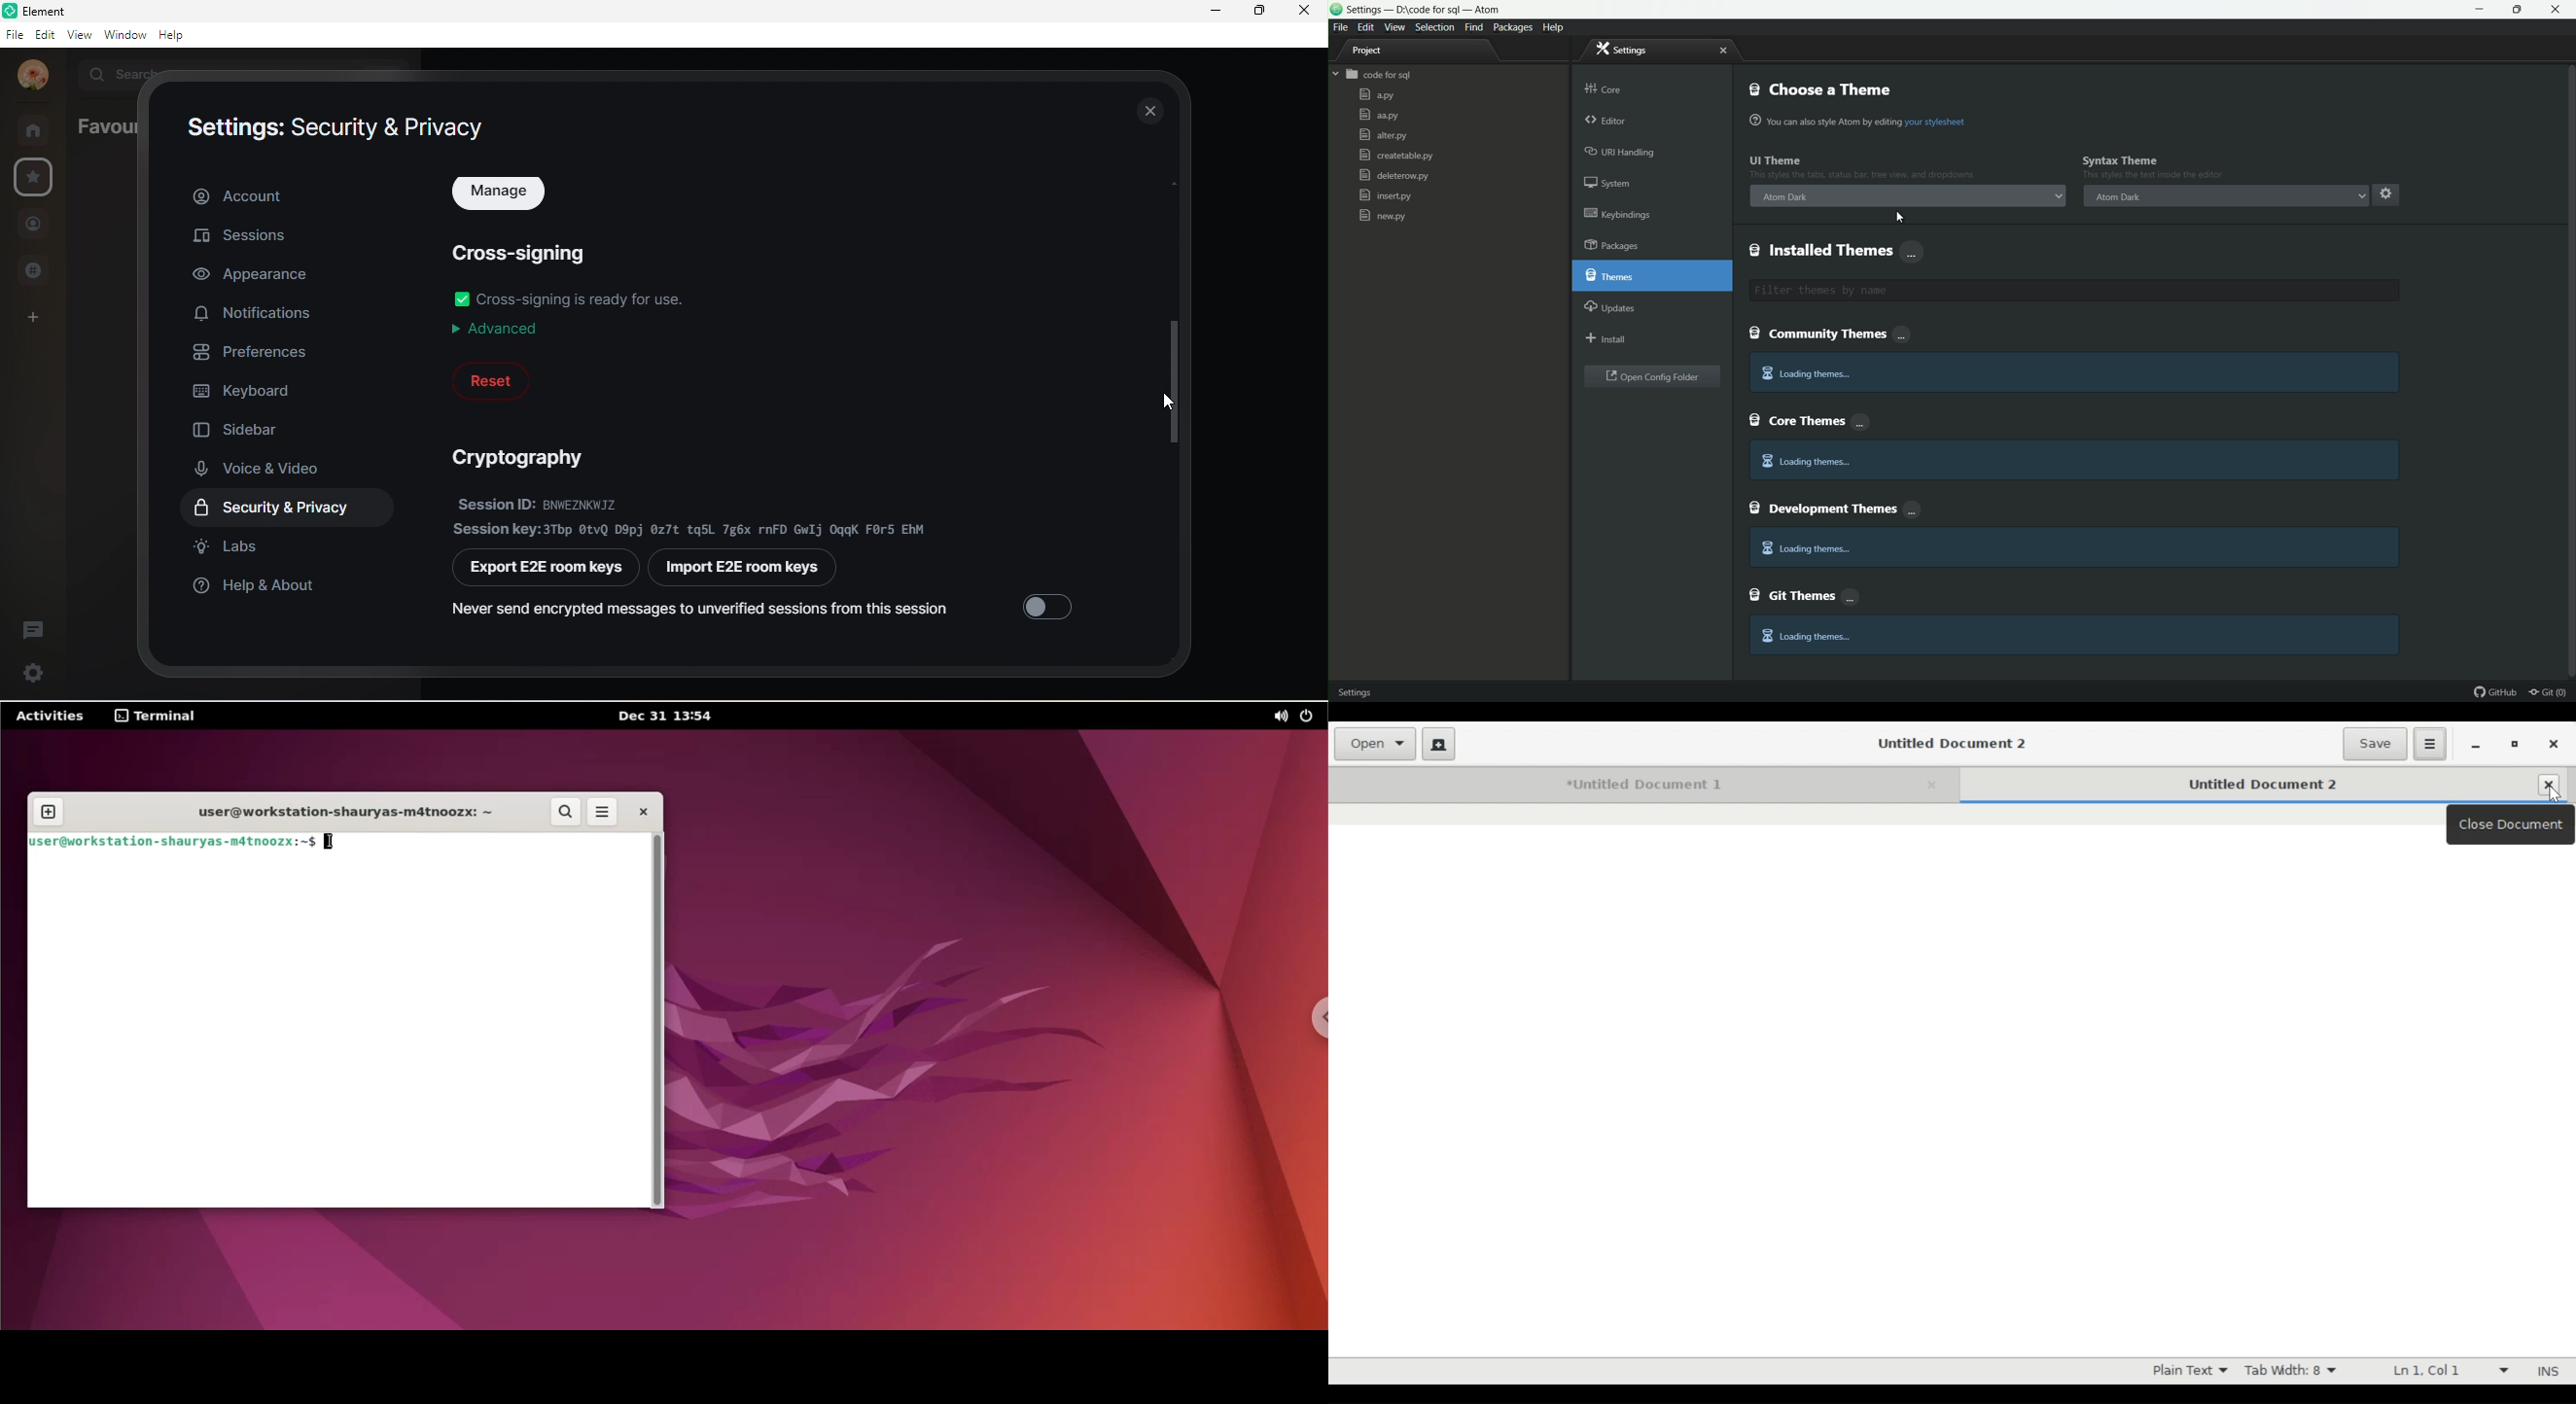 This screenshot has height=1428, width=2576. What do you see at coordinates (126, 36) in the screenshot?
I see `window` at bounding box center [126, 36].